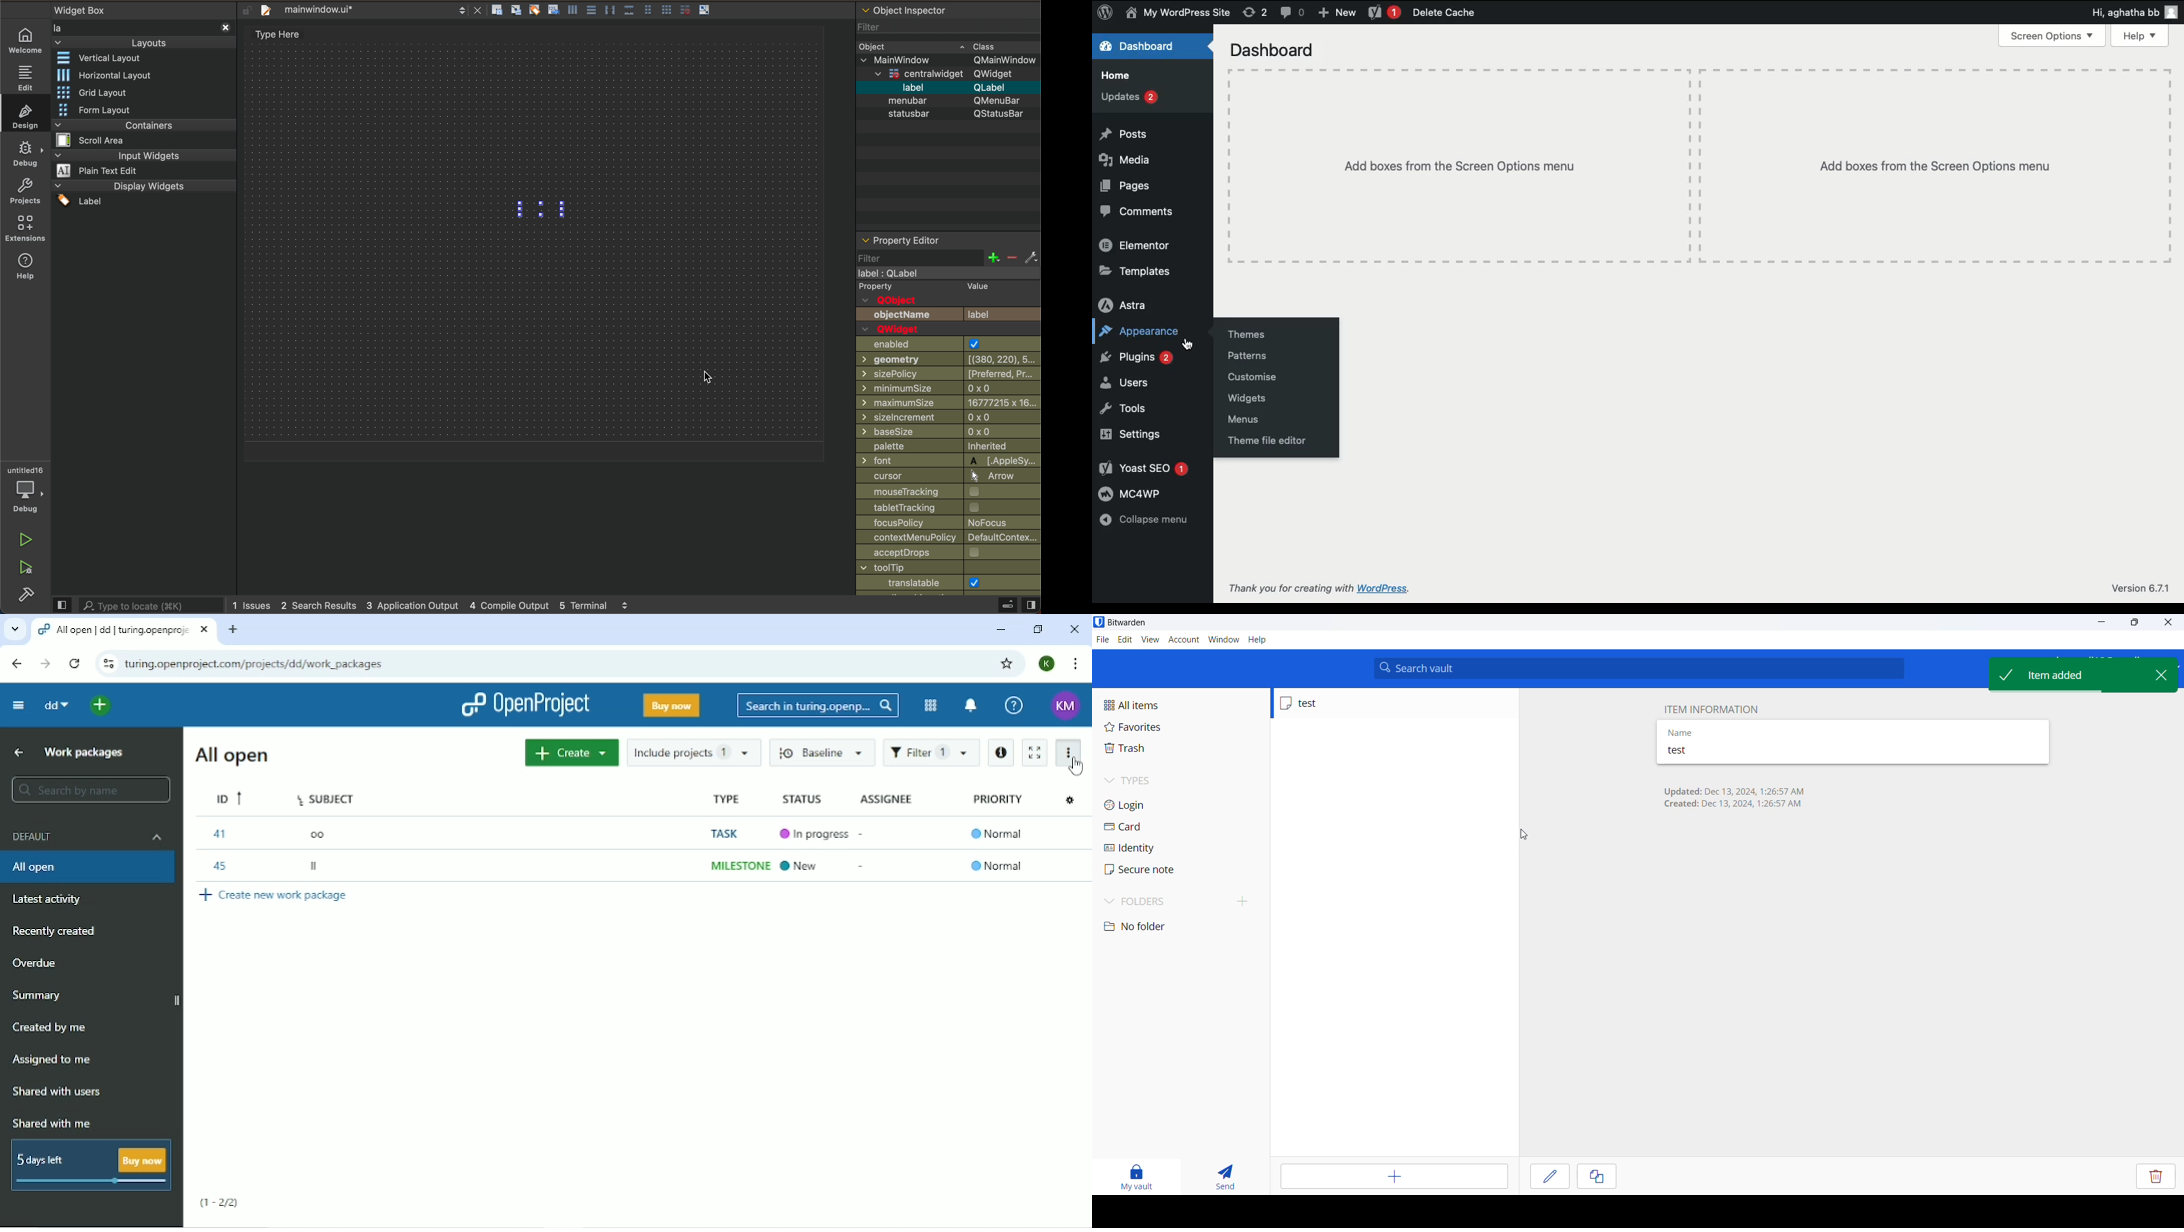  Describe the element at coordinates (818, 706) in the screenshot. I see `Search in Turing.opening` at that location.